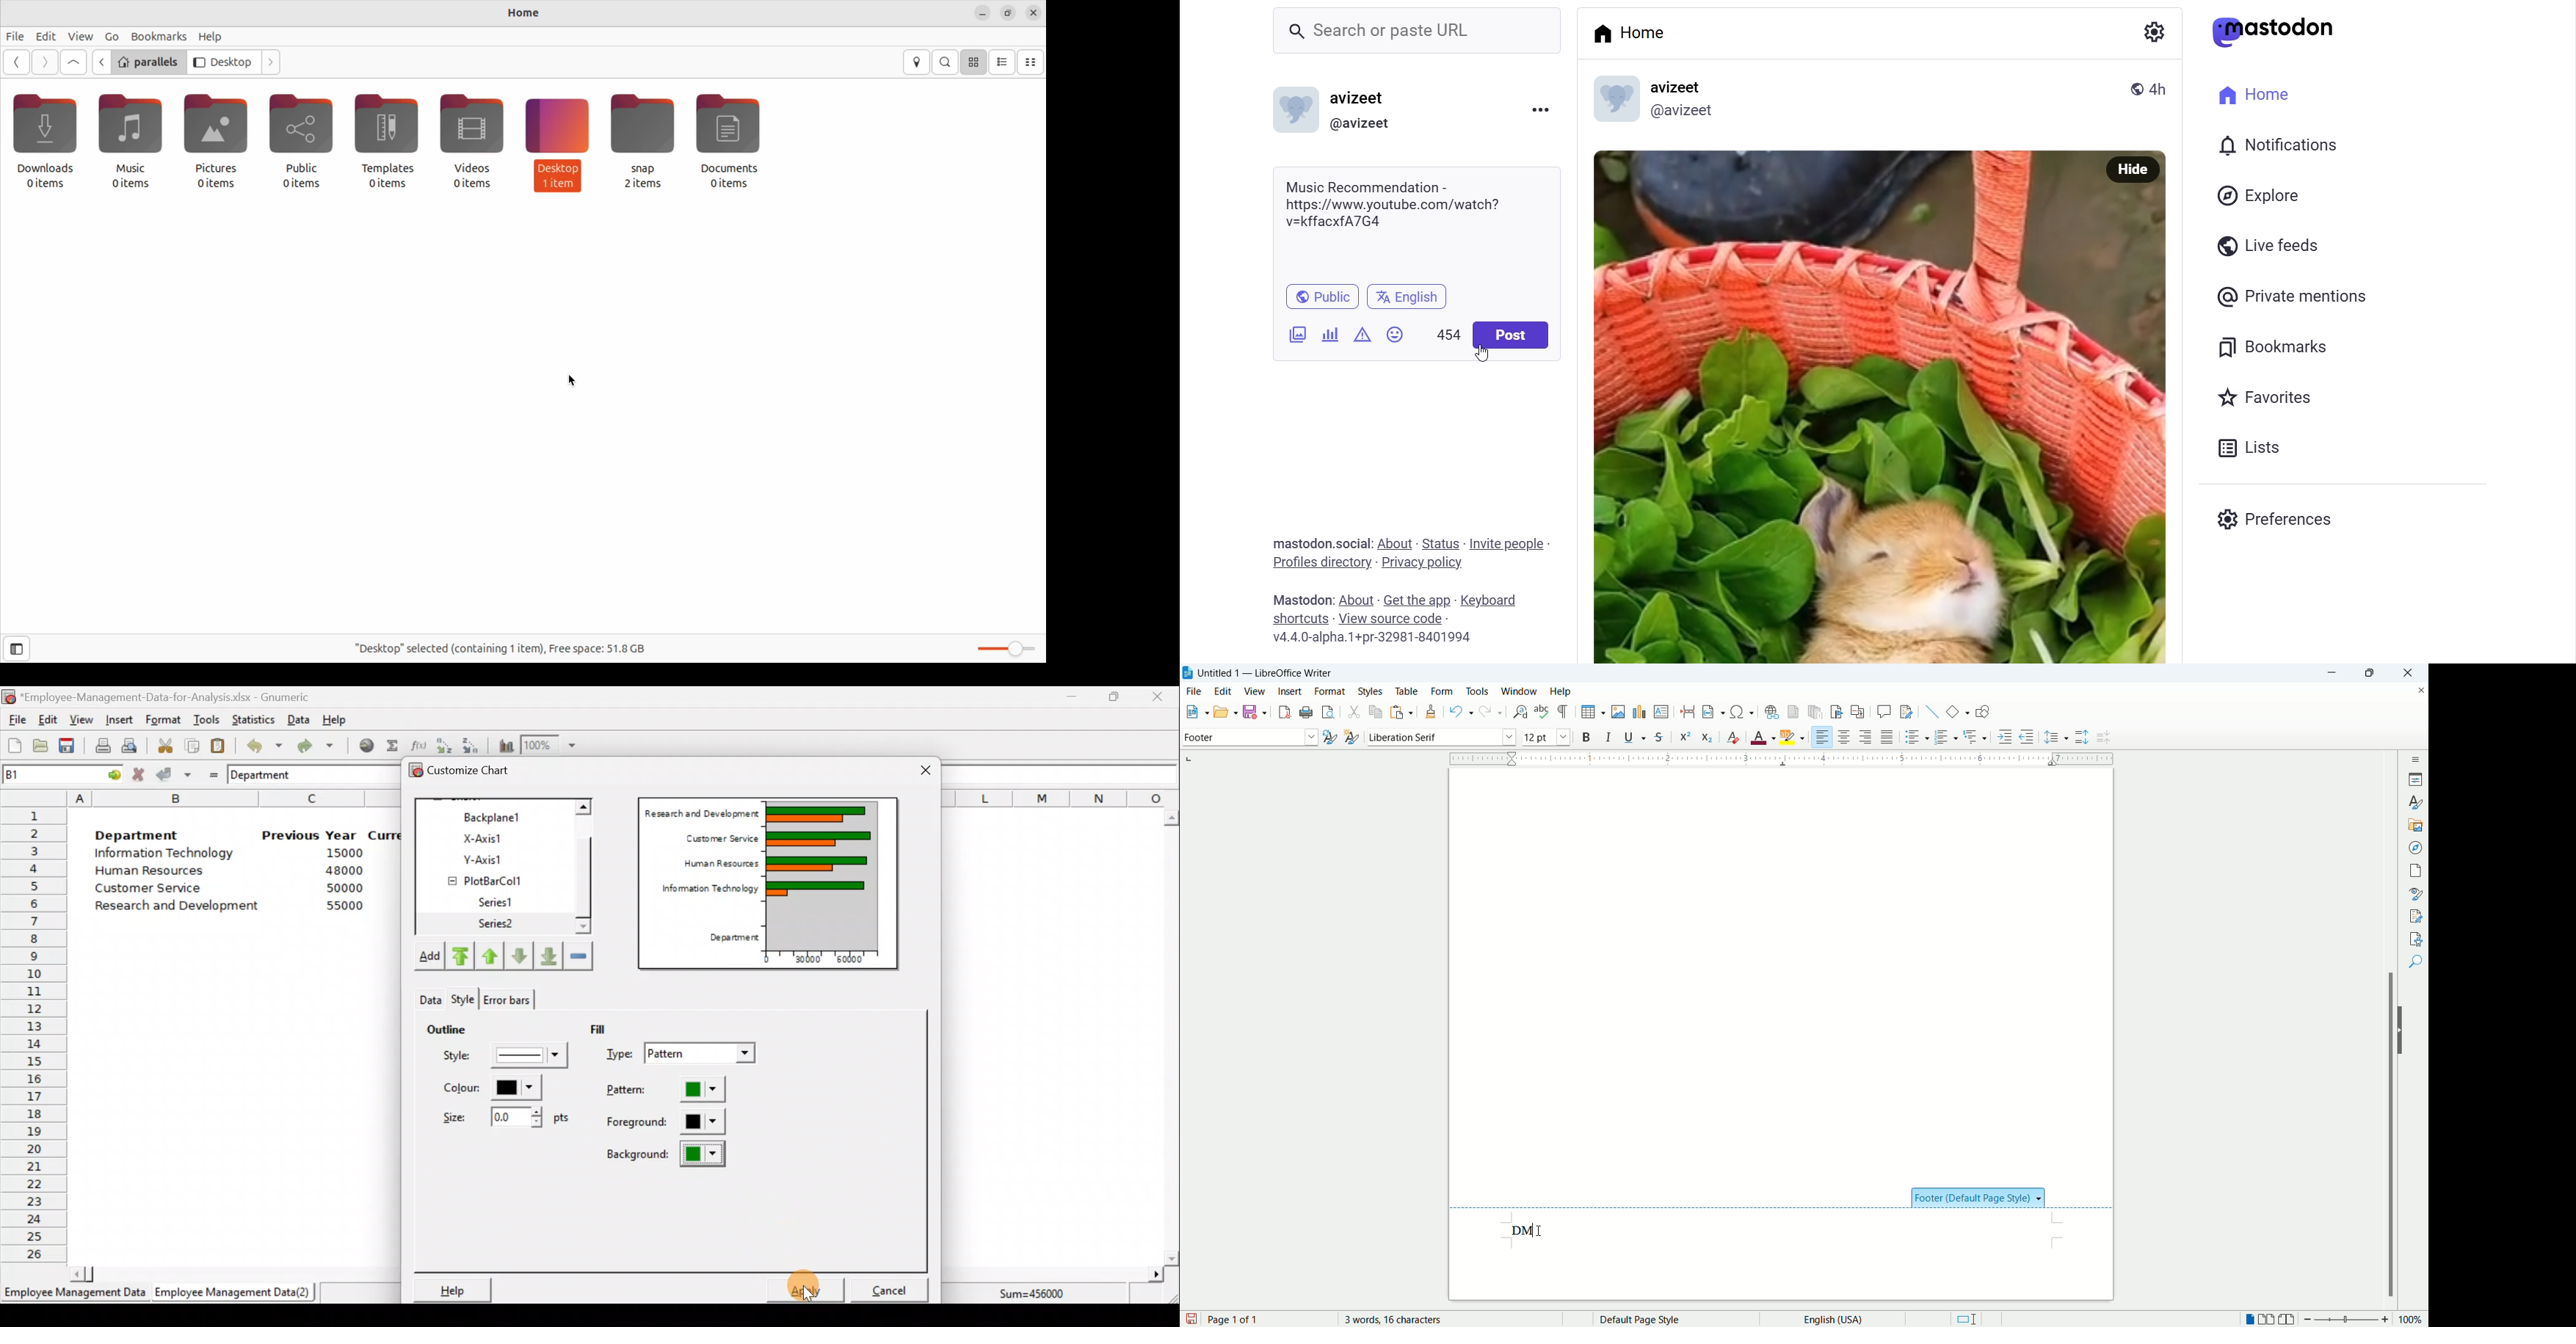 The image size is (2576, 1344). Describe the element at coordinates (1038, 1296) in the screenshot. I see `Sum=456000` at that location.